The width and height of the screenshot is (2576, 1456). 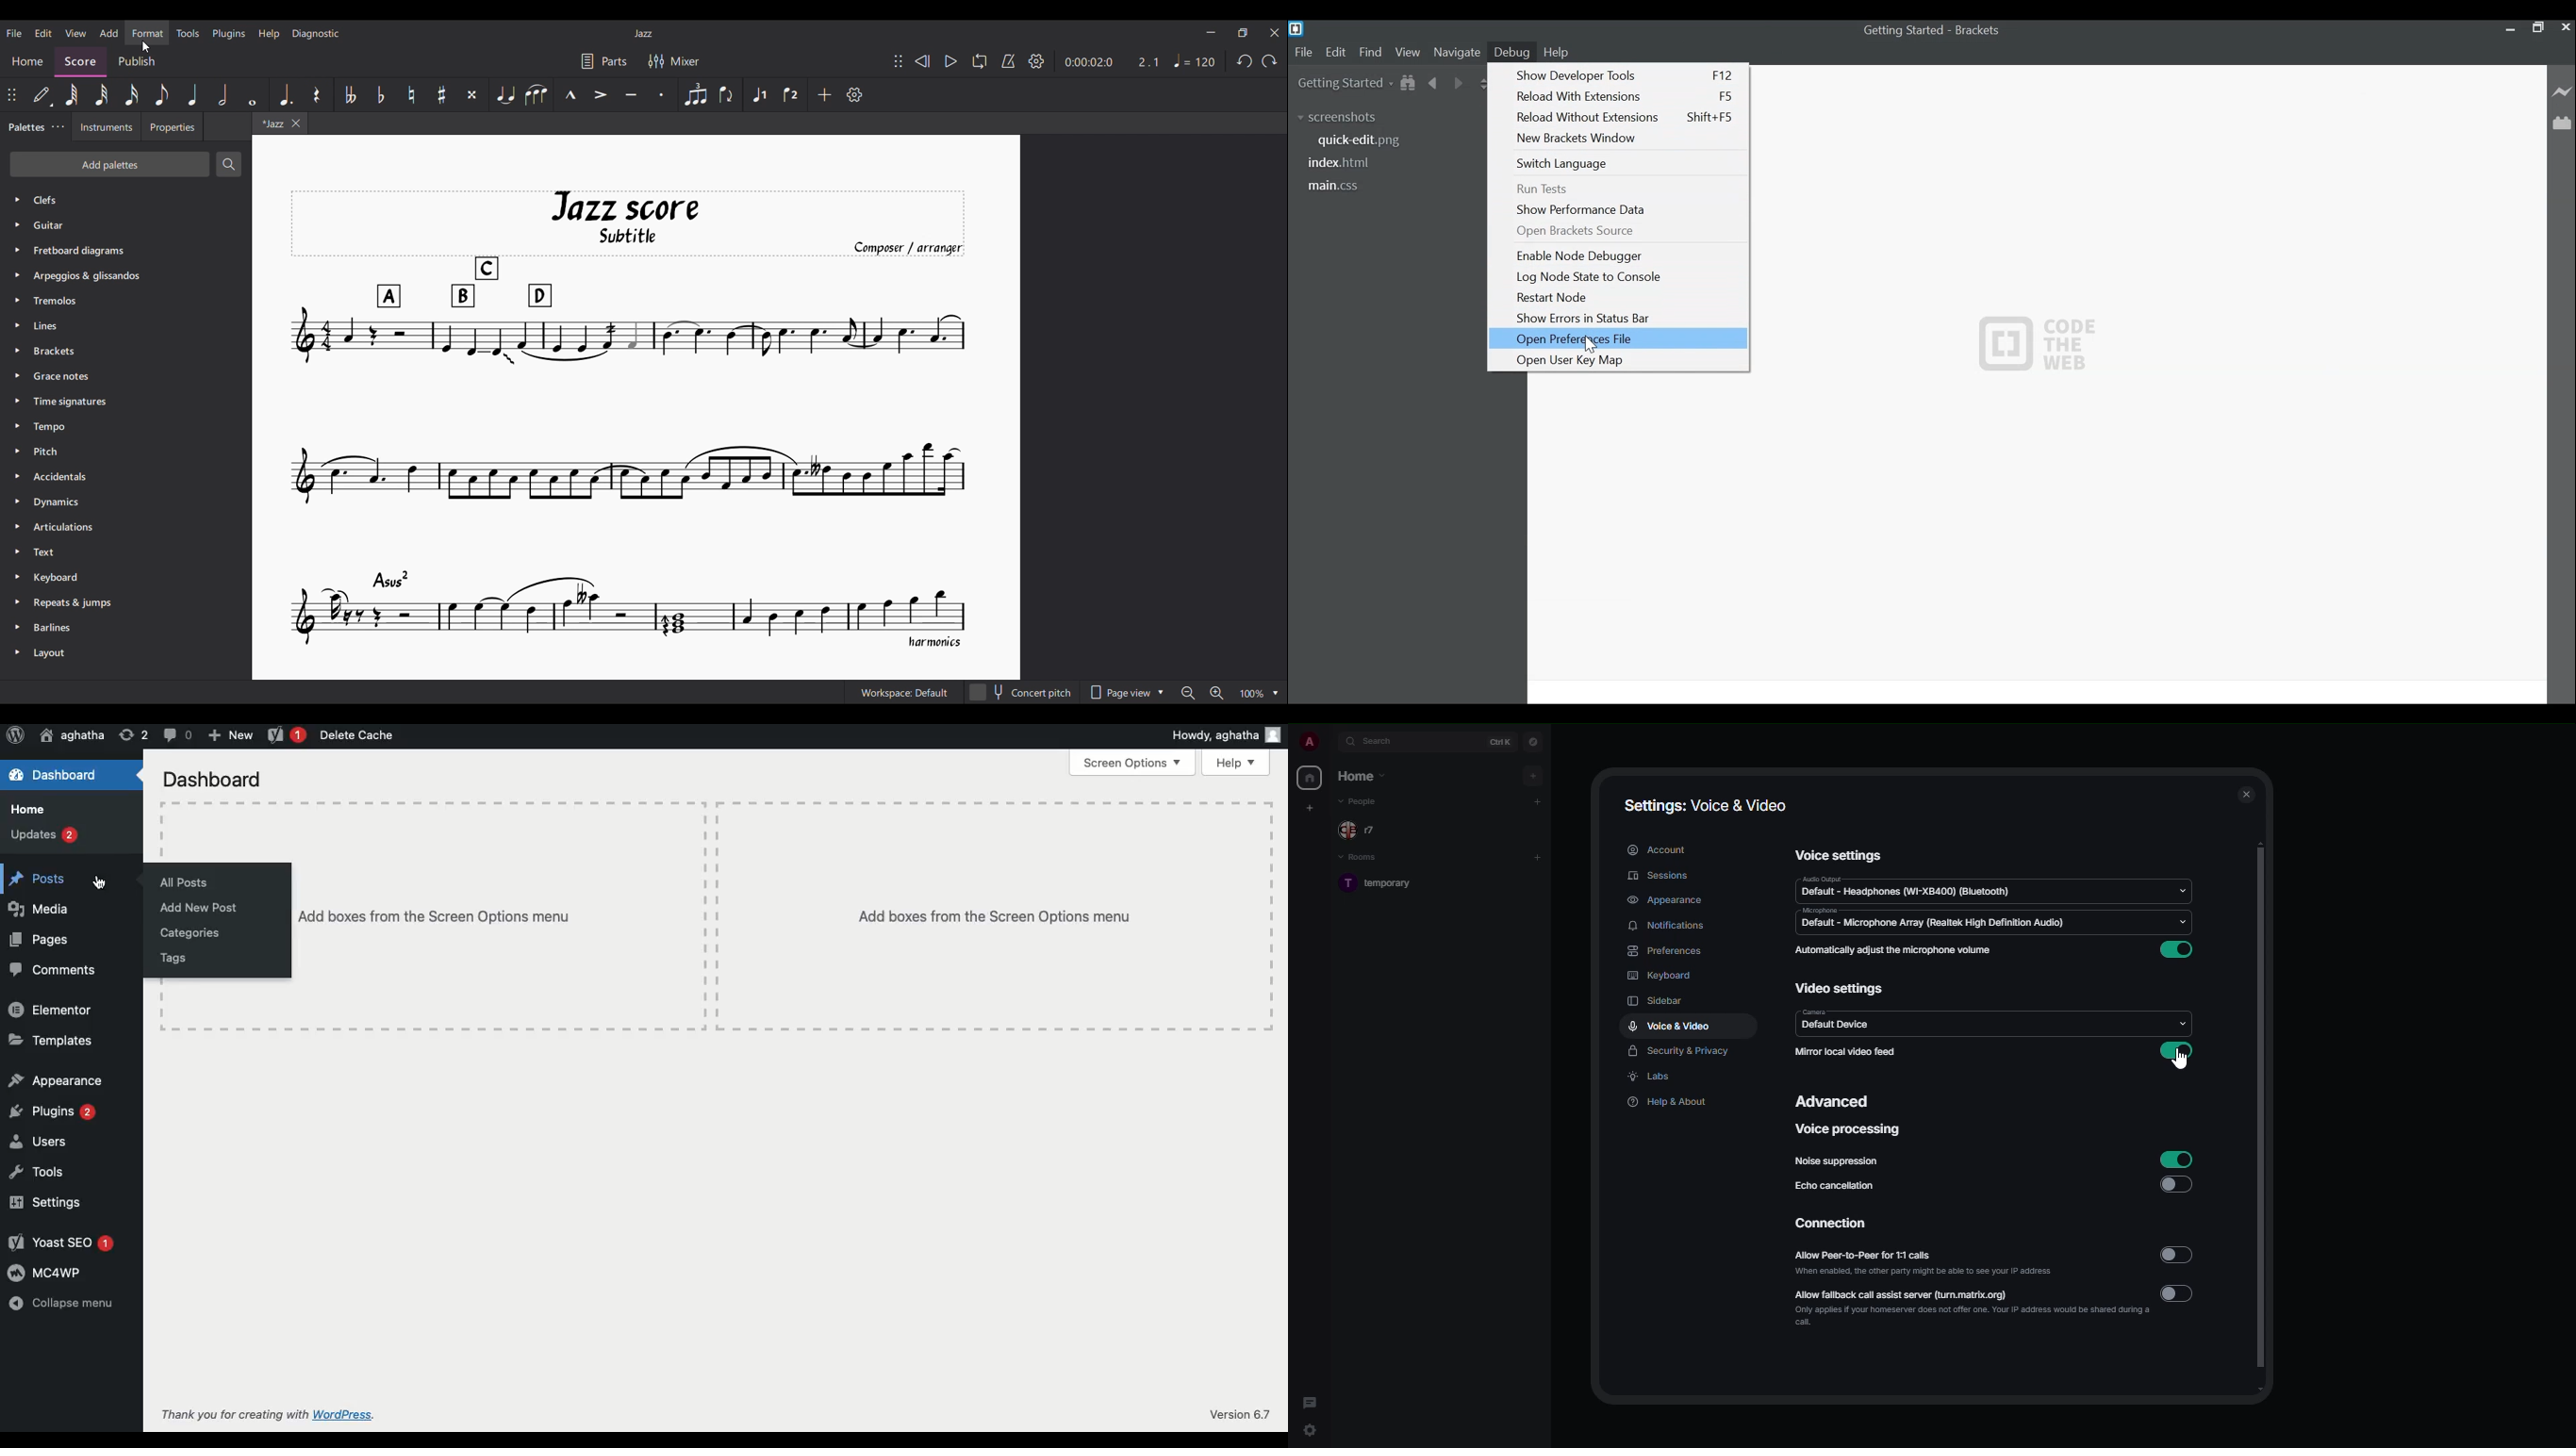 What do you see at coordinates (571, 95) in the screenshot?
I see `Marcato` at bounding box center [571, 95].